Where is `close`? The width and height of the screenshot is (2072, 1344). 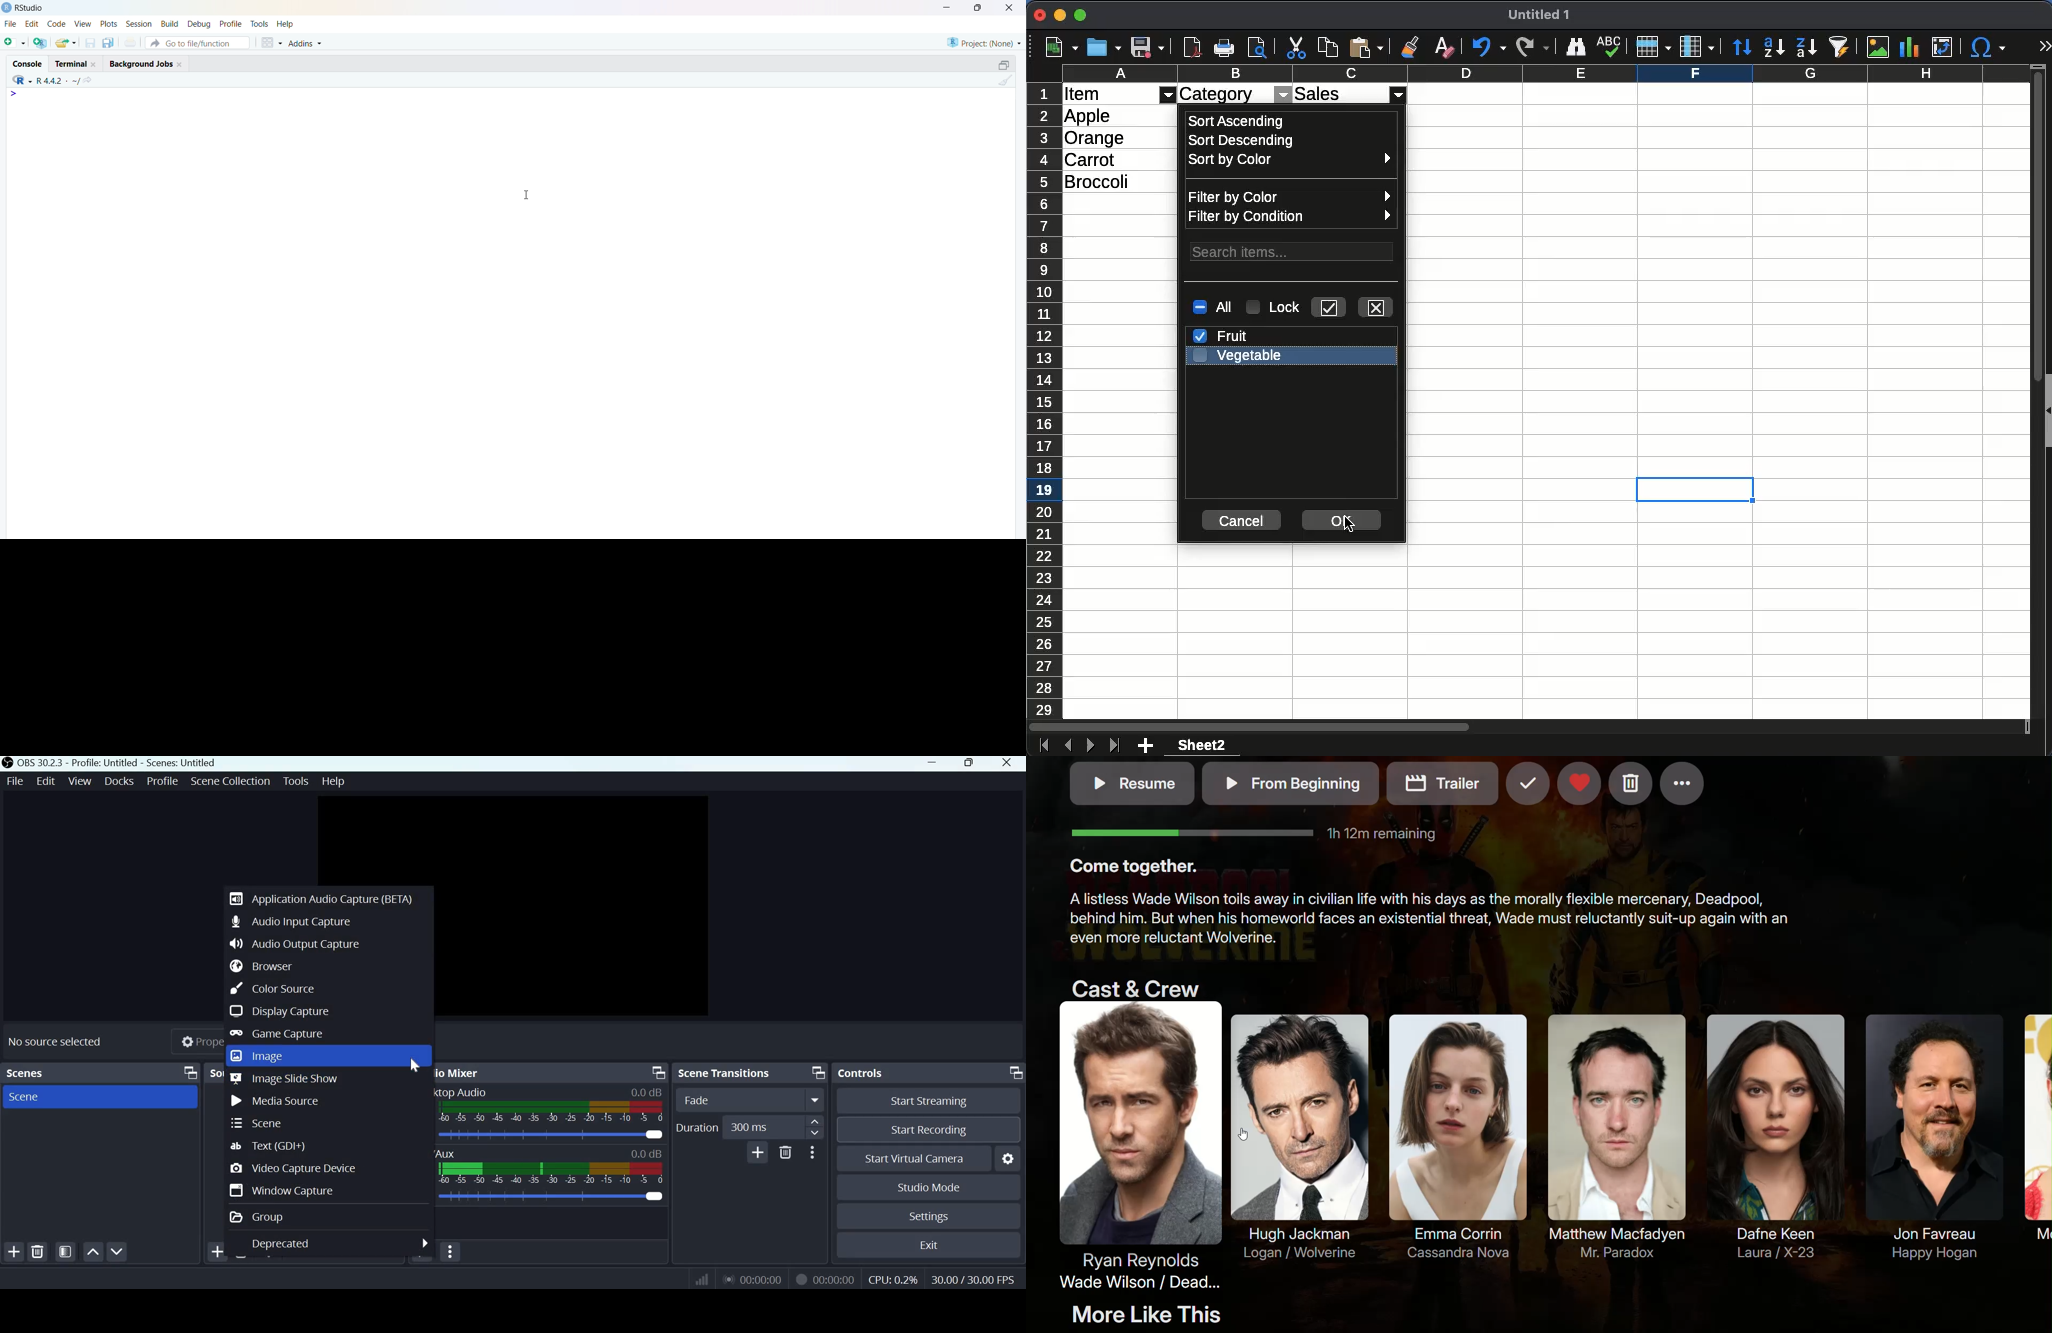 close is located at coordinates (181, 65).